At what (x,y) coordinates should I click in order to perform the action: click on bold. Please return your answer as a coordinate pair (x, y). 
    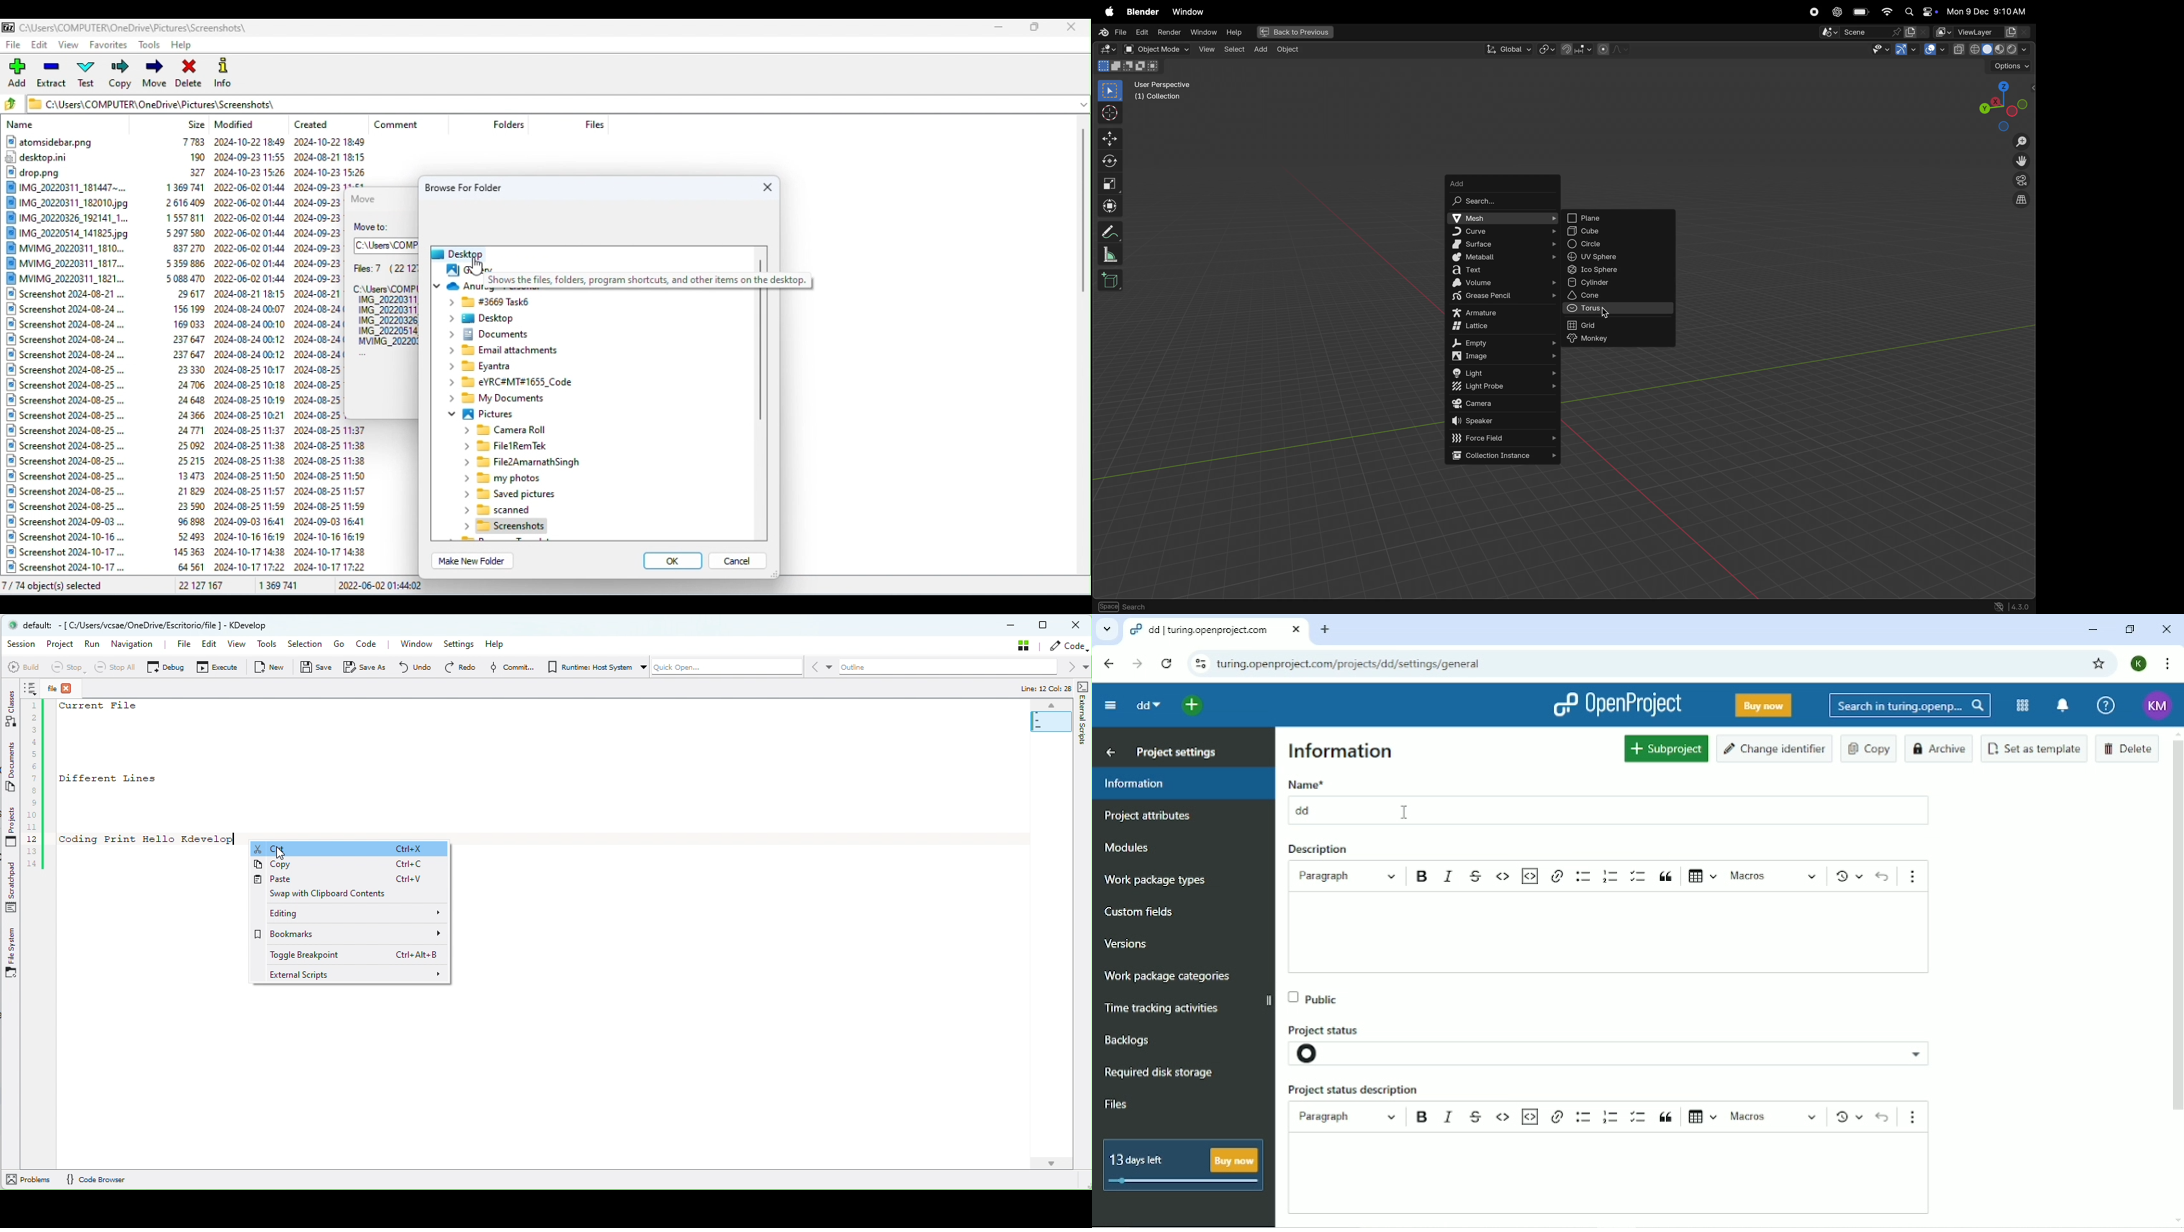
    Looking at the image, I should click on (1420, 1116).